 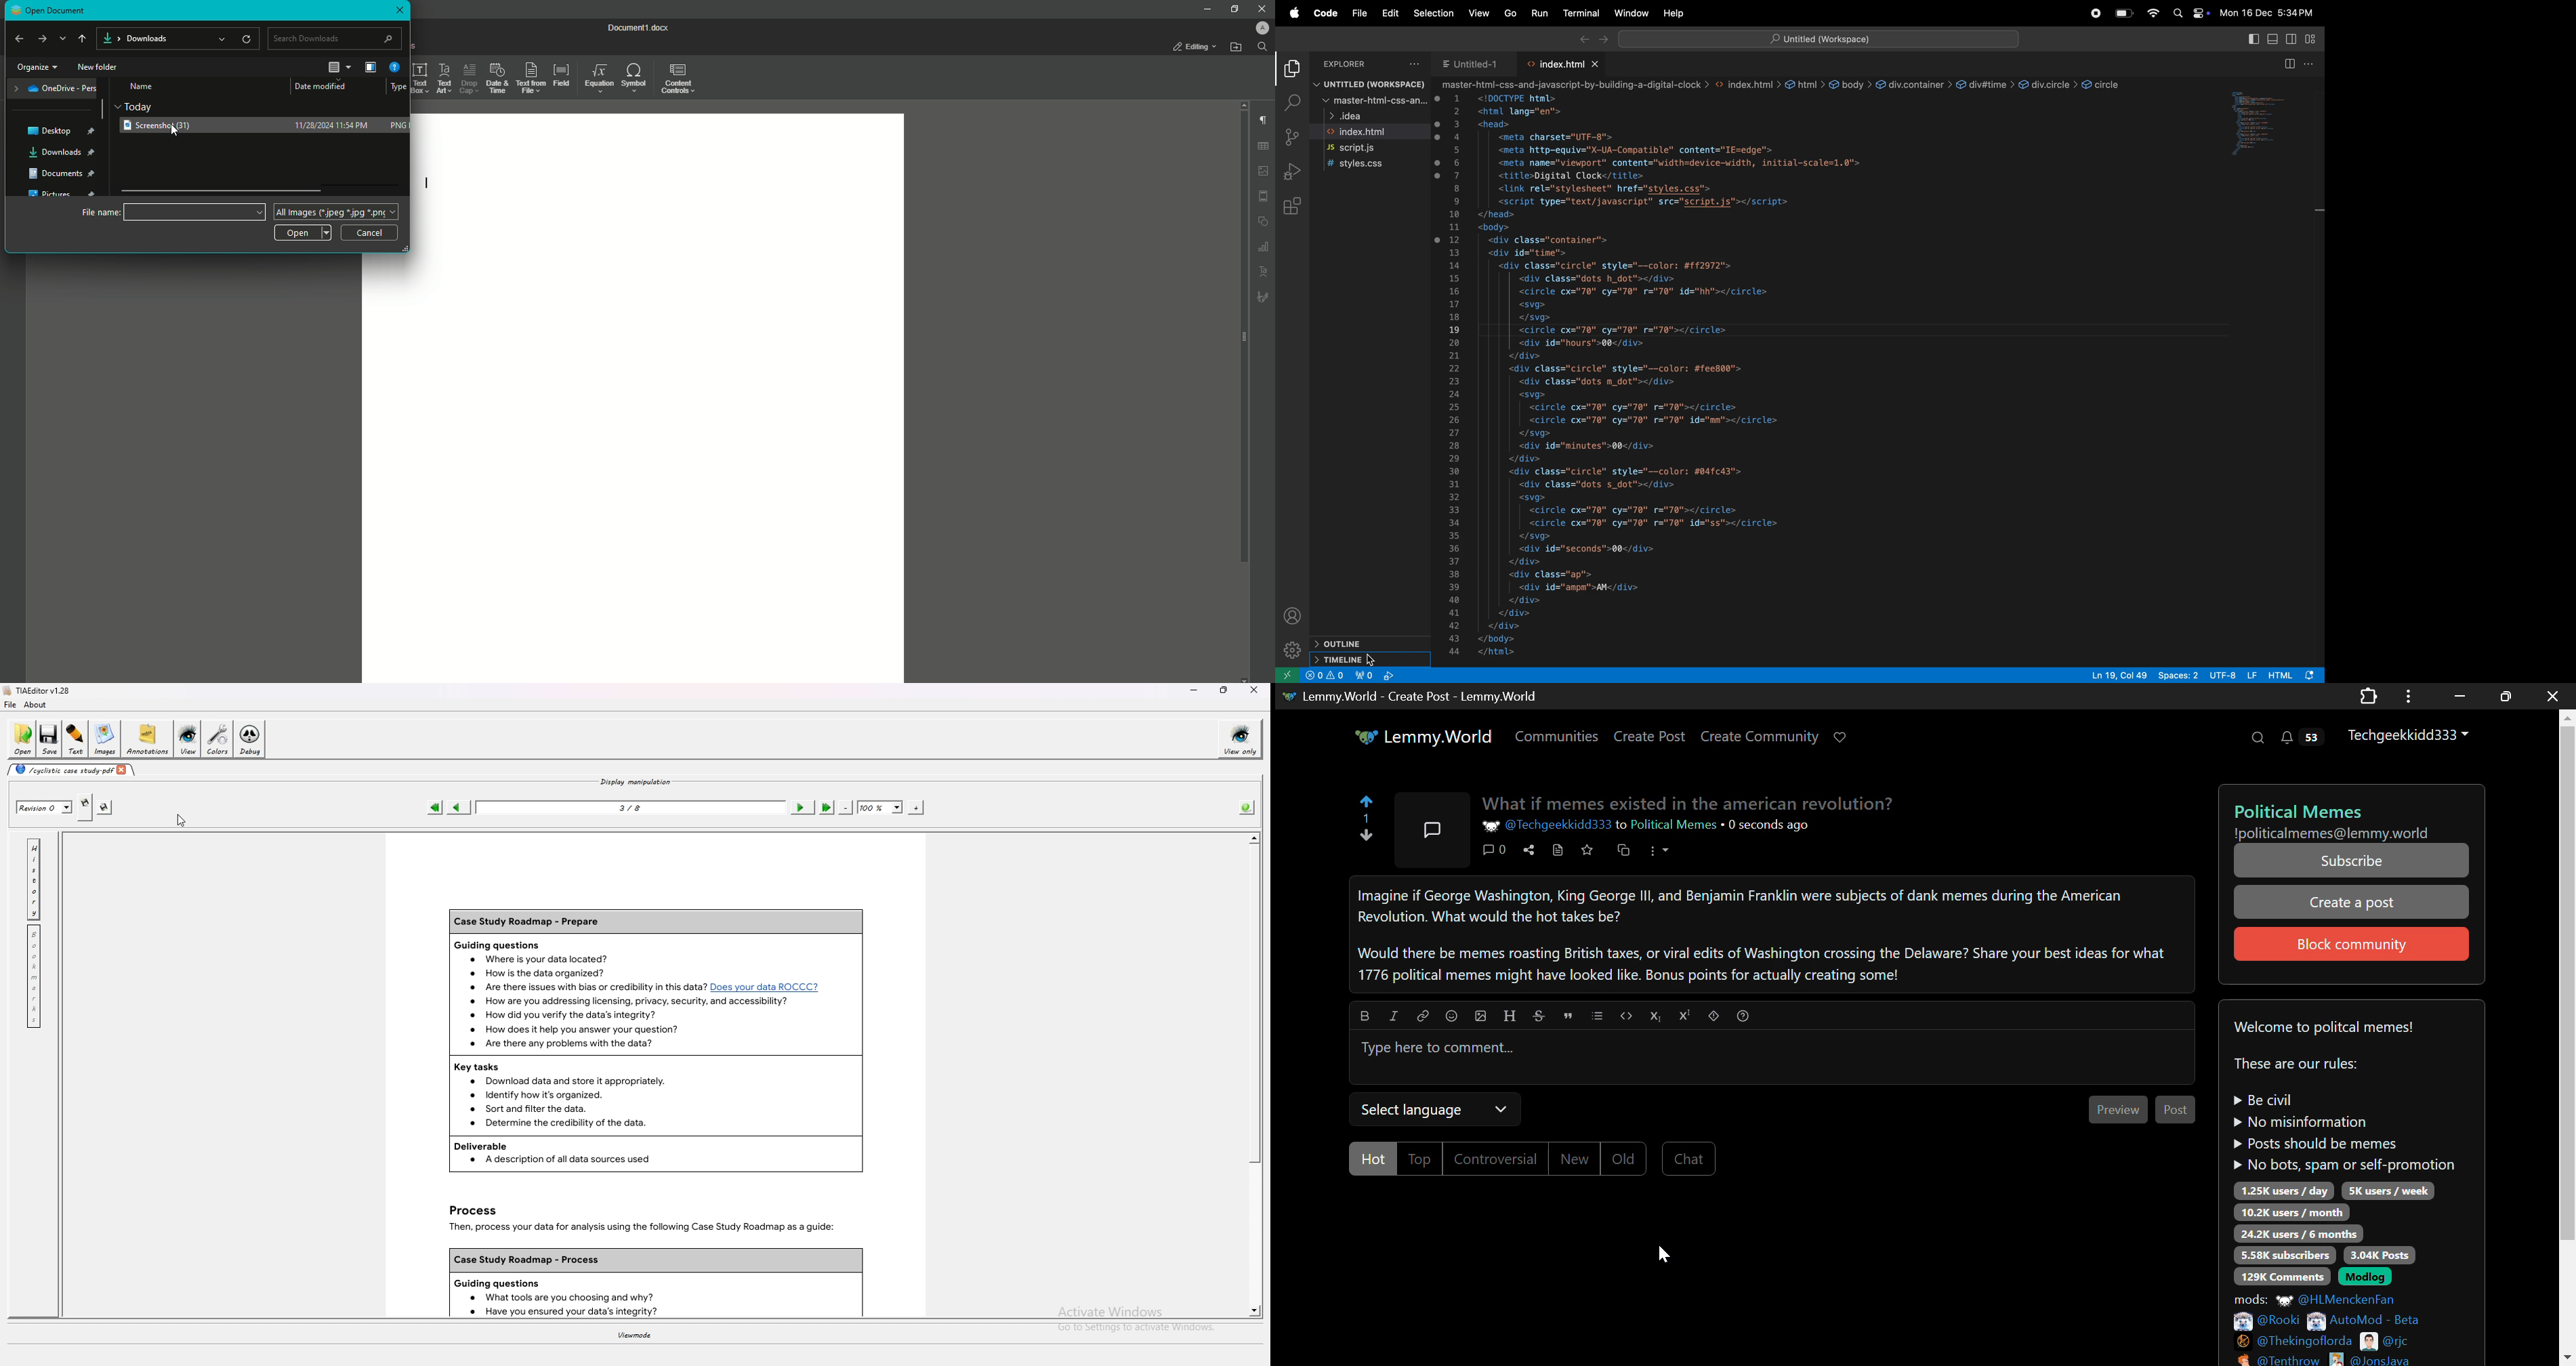 What do you see at coordinates (1743, 1016) in the screenshot?
I see `Formatting Help` at bounding box center [1743, 1016].